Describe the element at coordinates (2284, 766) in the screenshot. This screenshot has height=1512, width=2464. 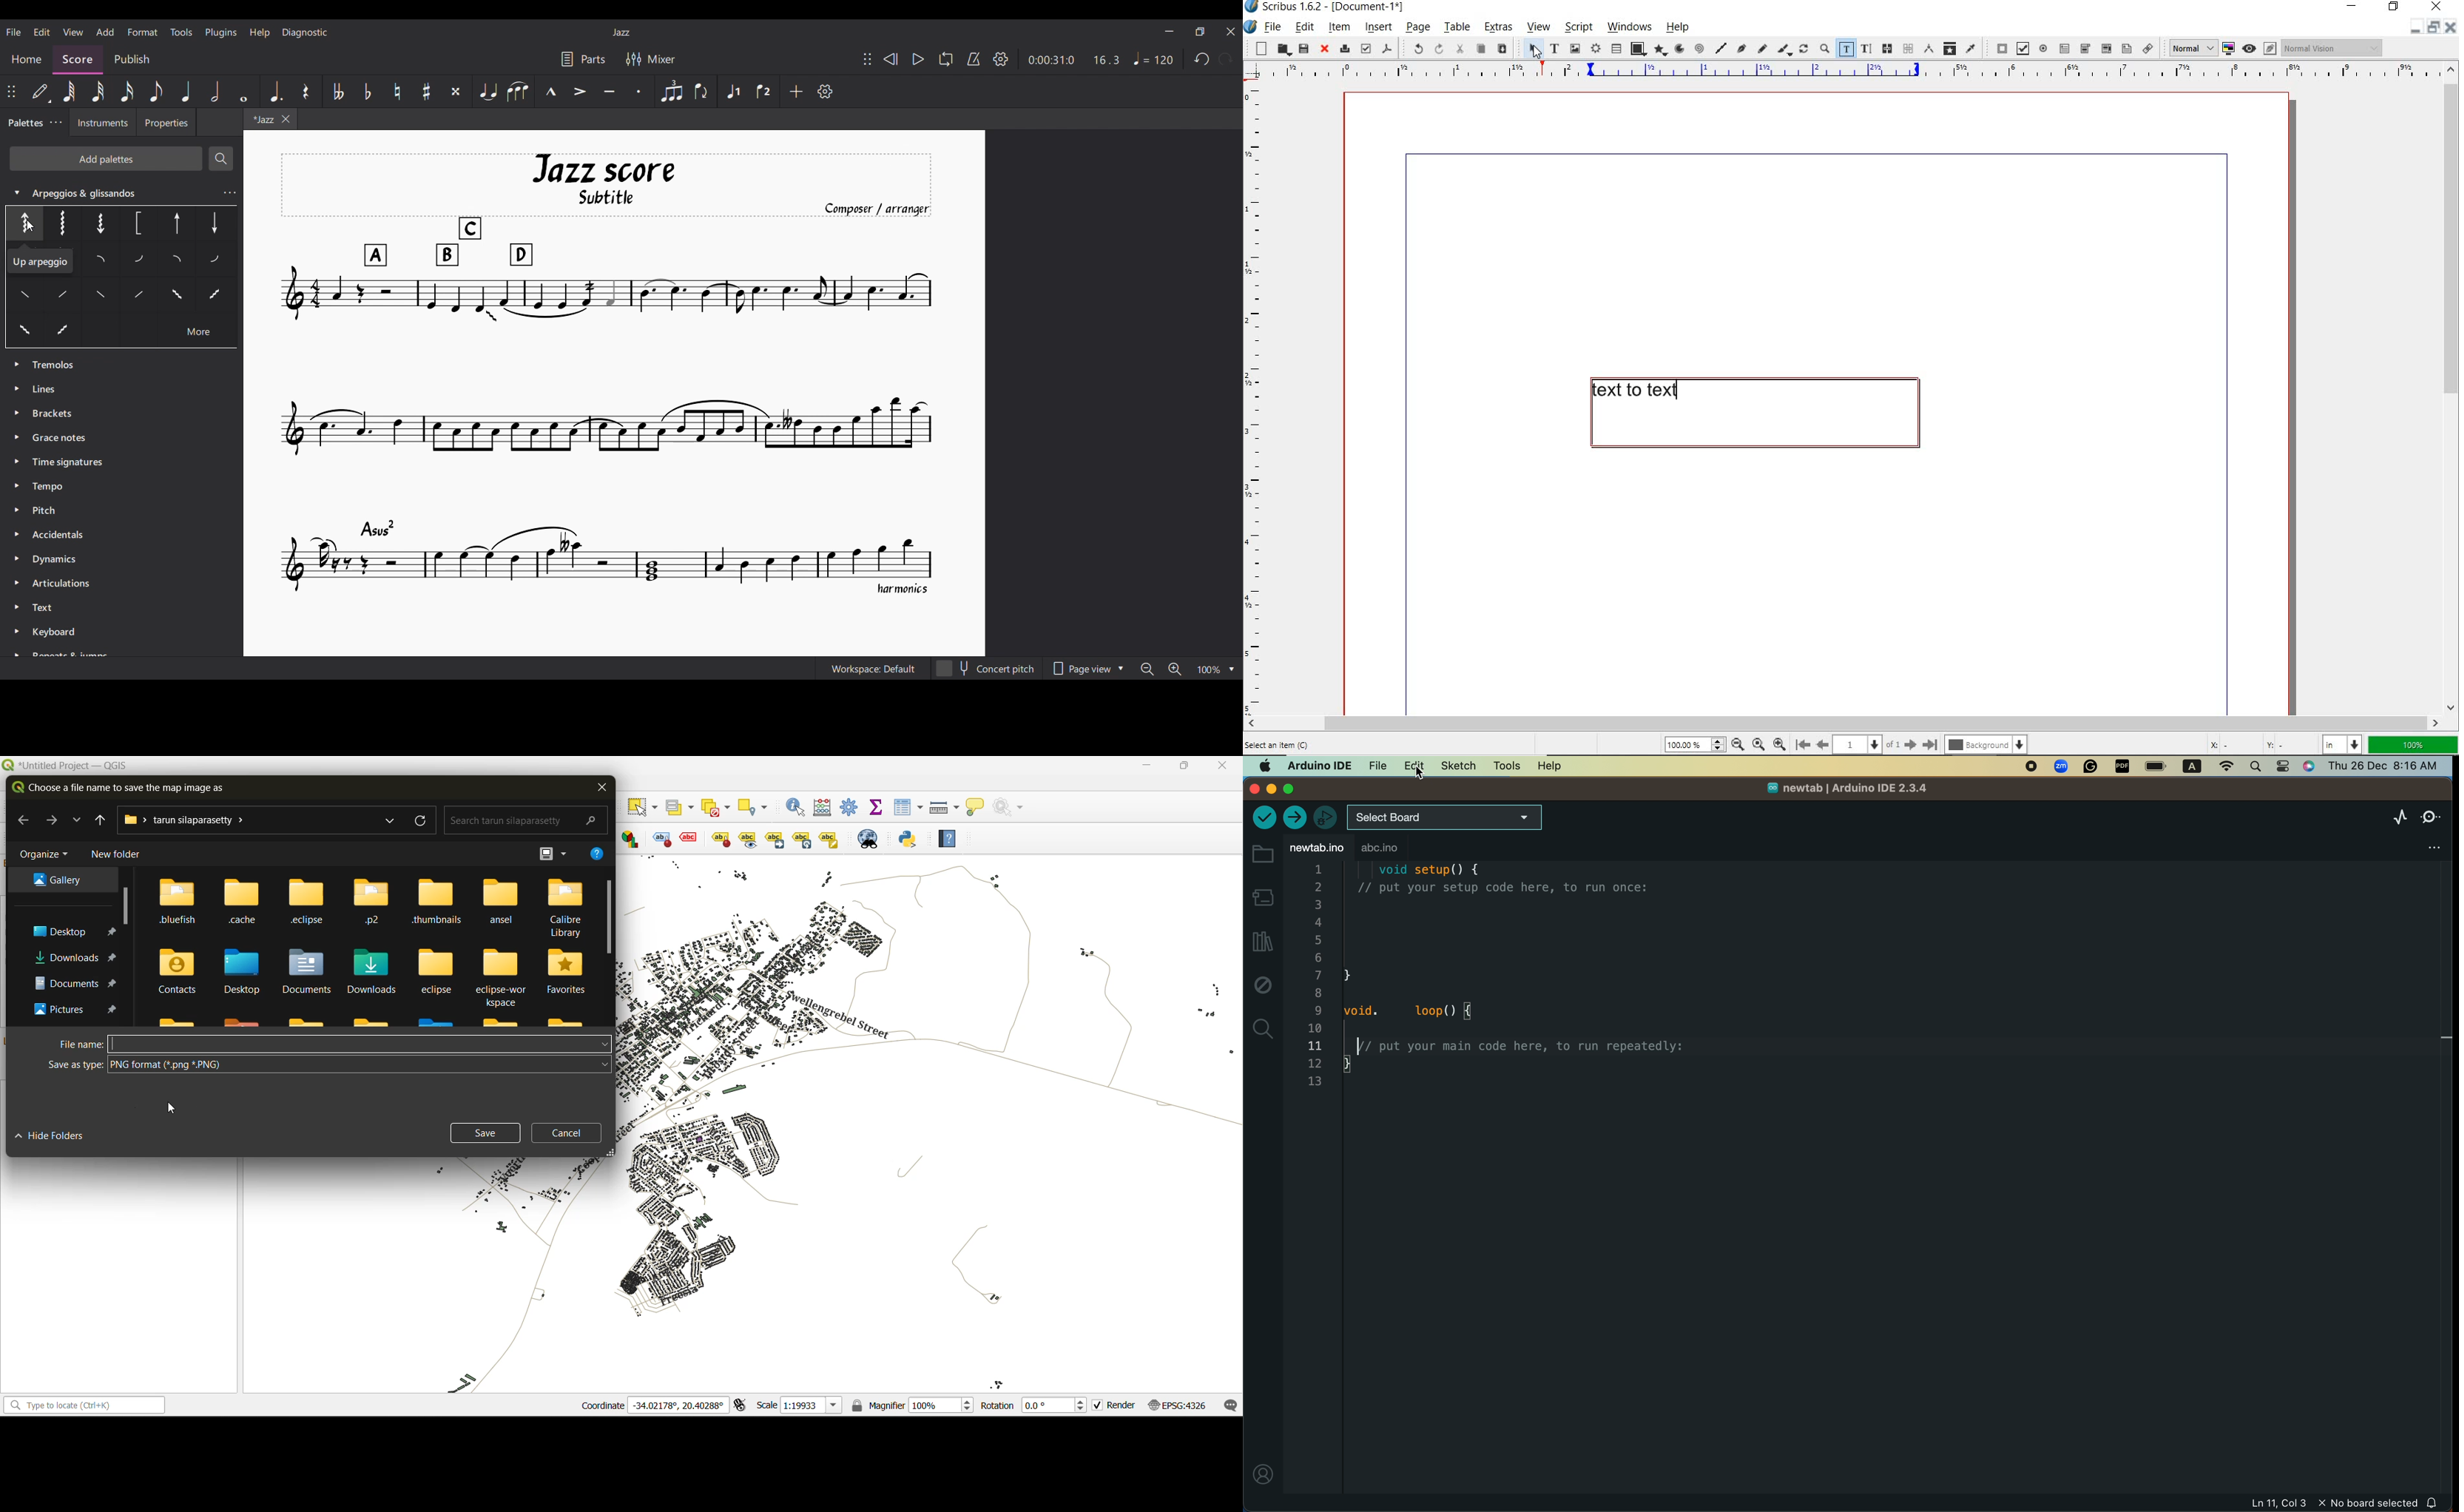
I see `setting` at that location.